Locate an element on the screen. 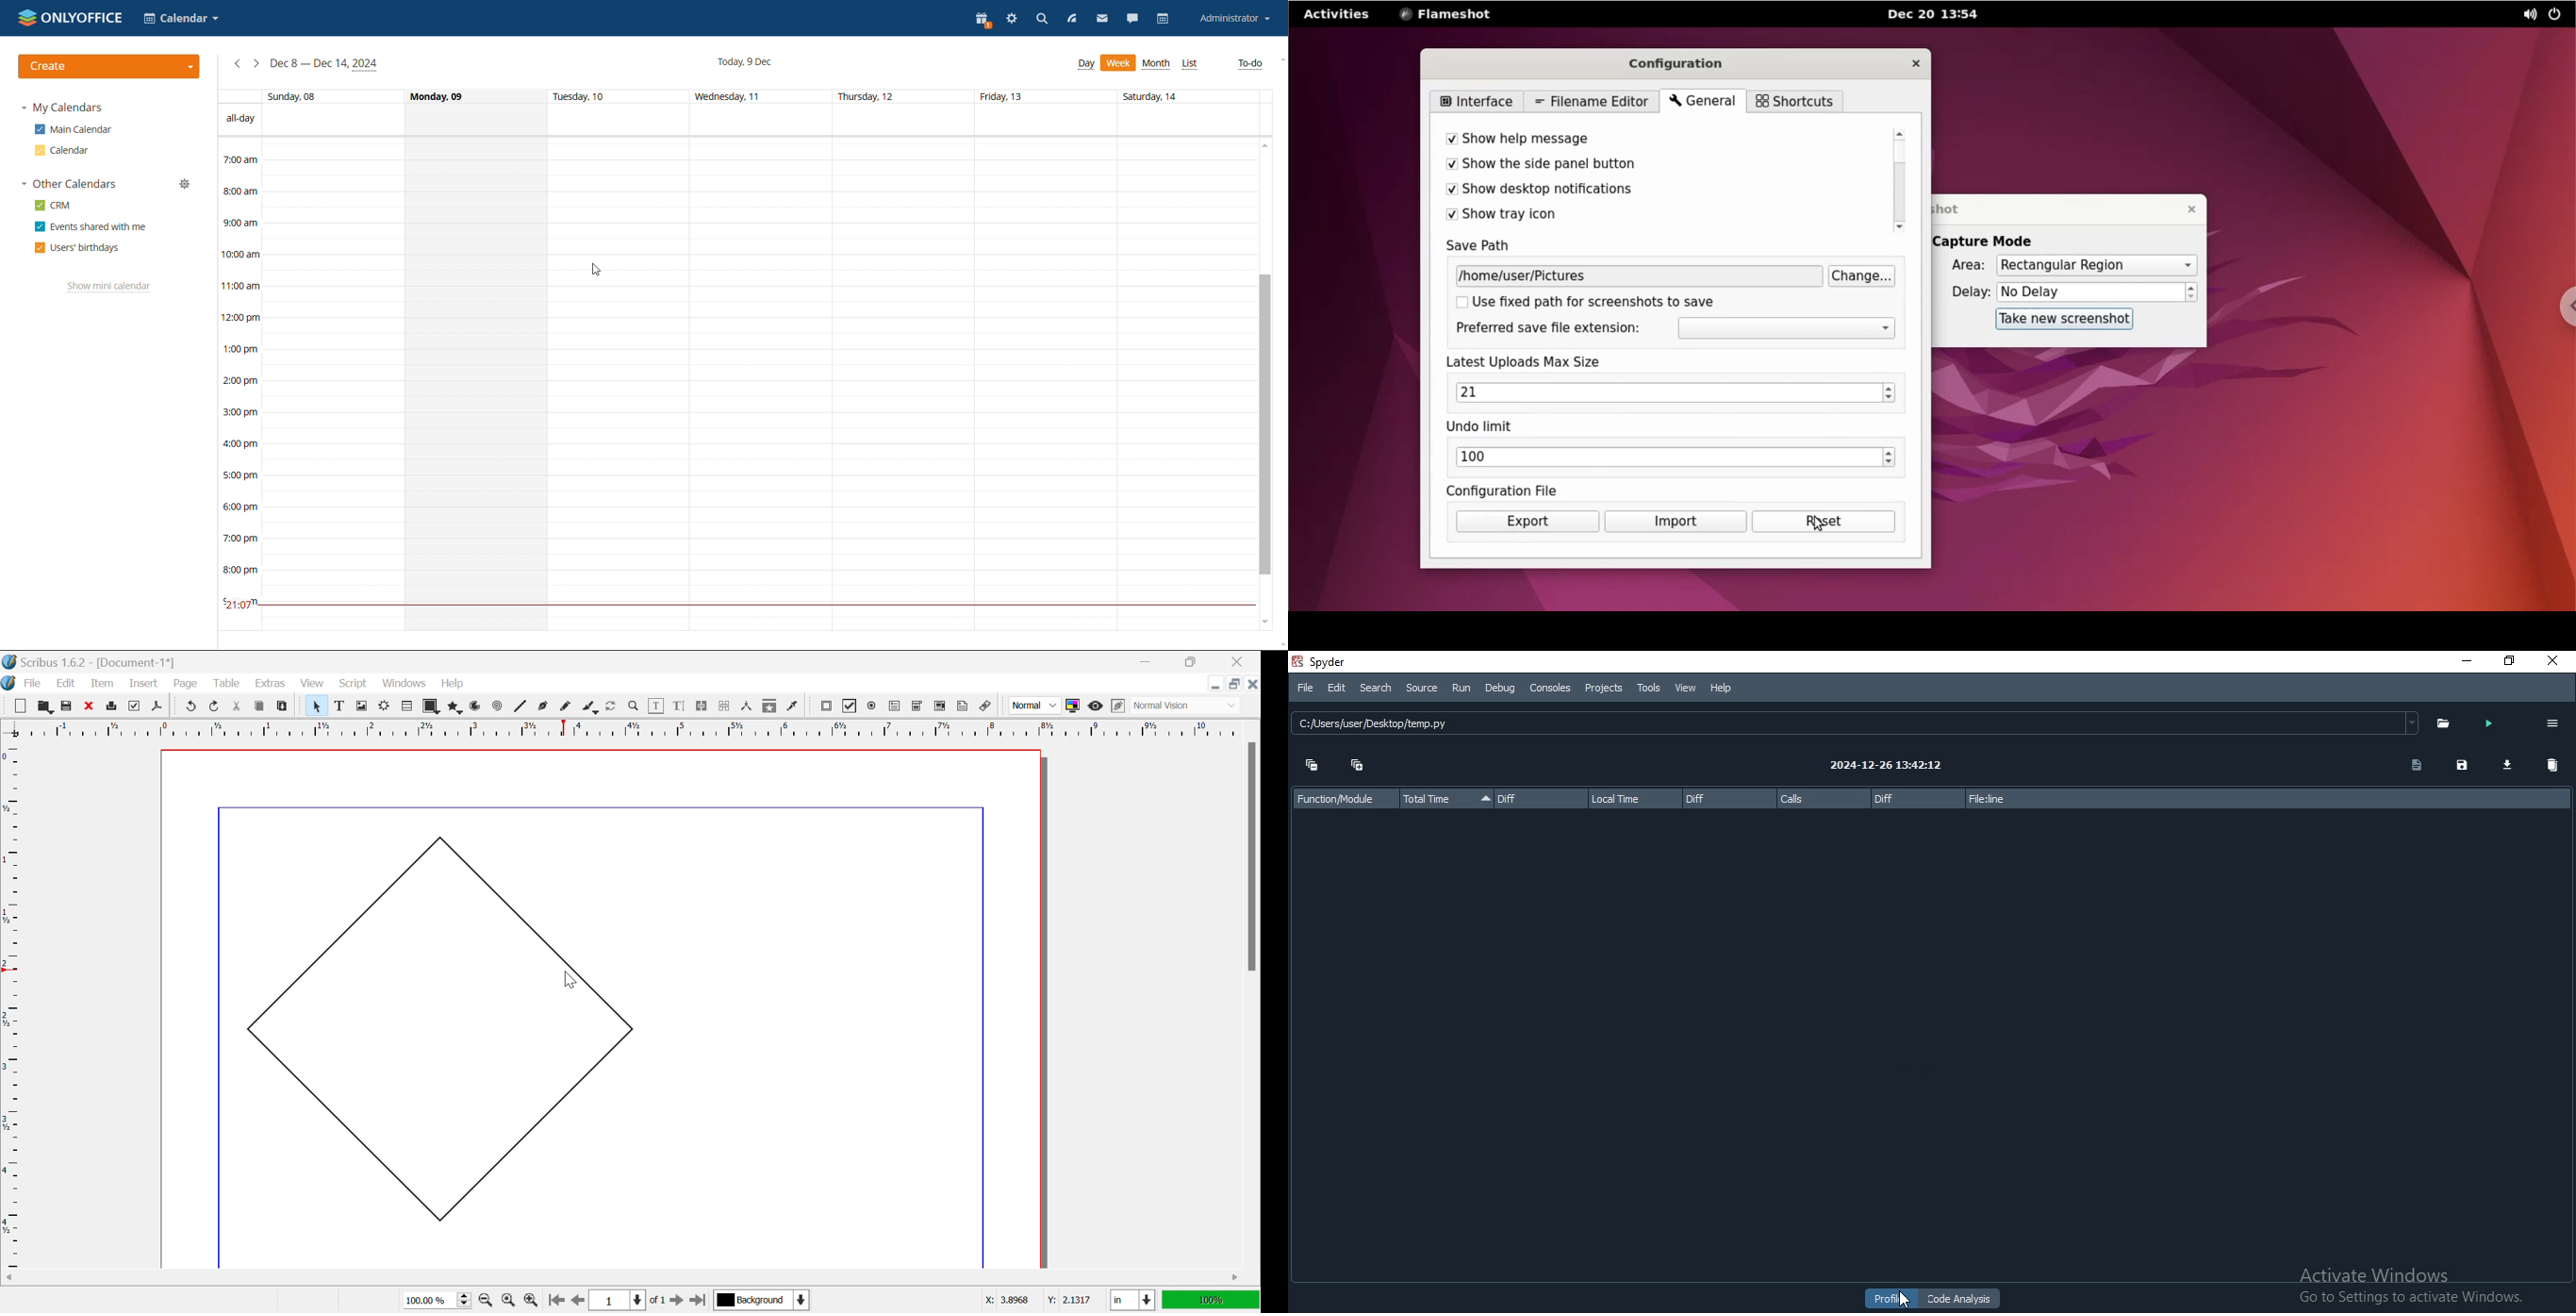 This screenshot has width=2576, height=1316. open folder is located at coordinates (2447, 721).